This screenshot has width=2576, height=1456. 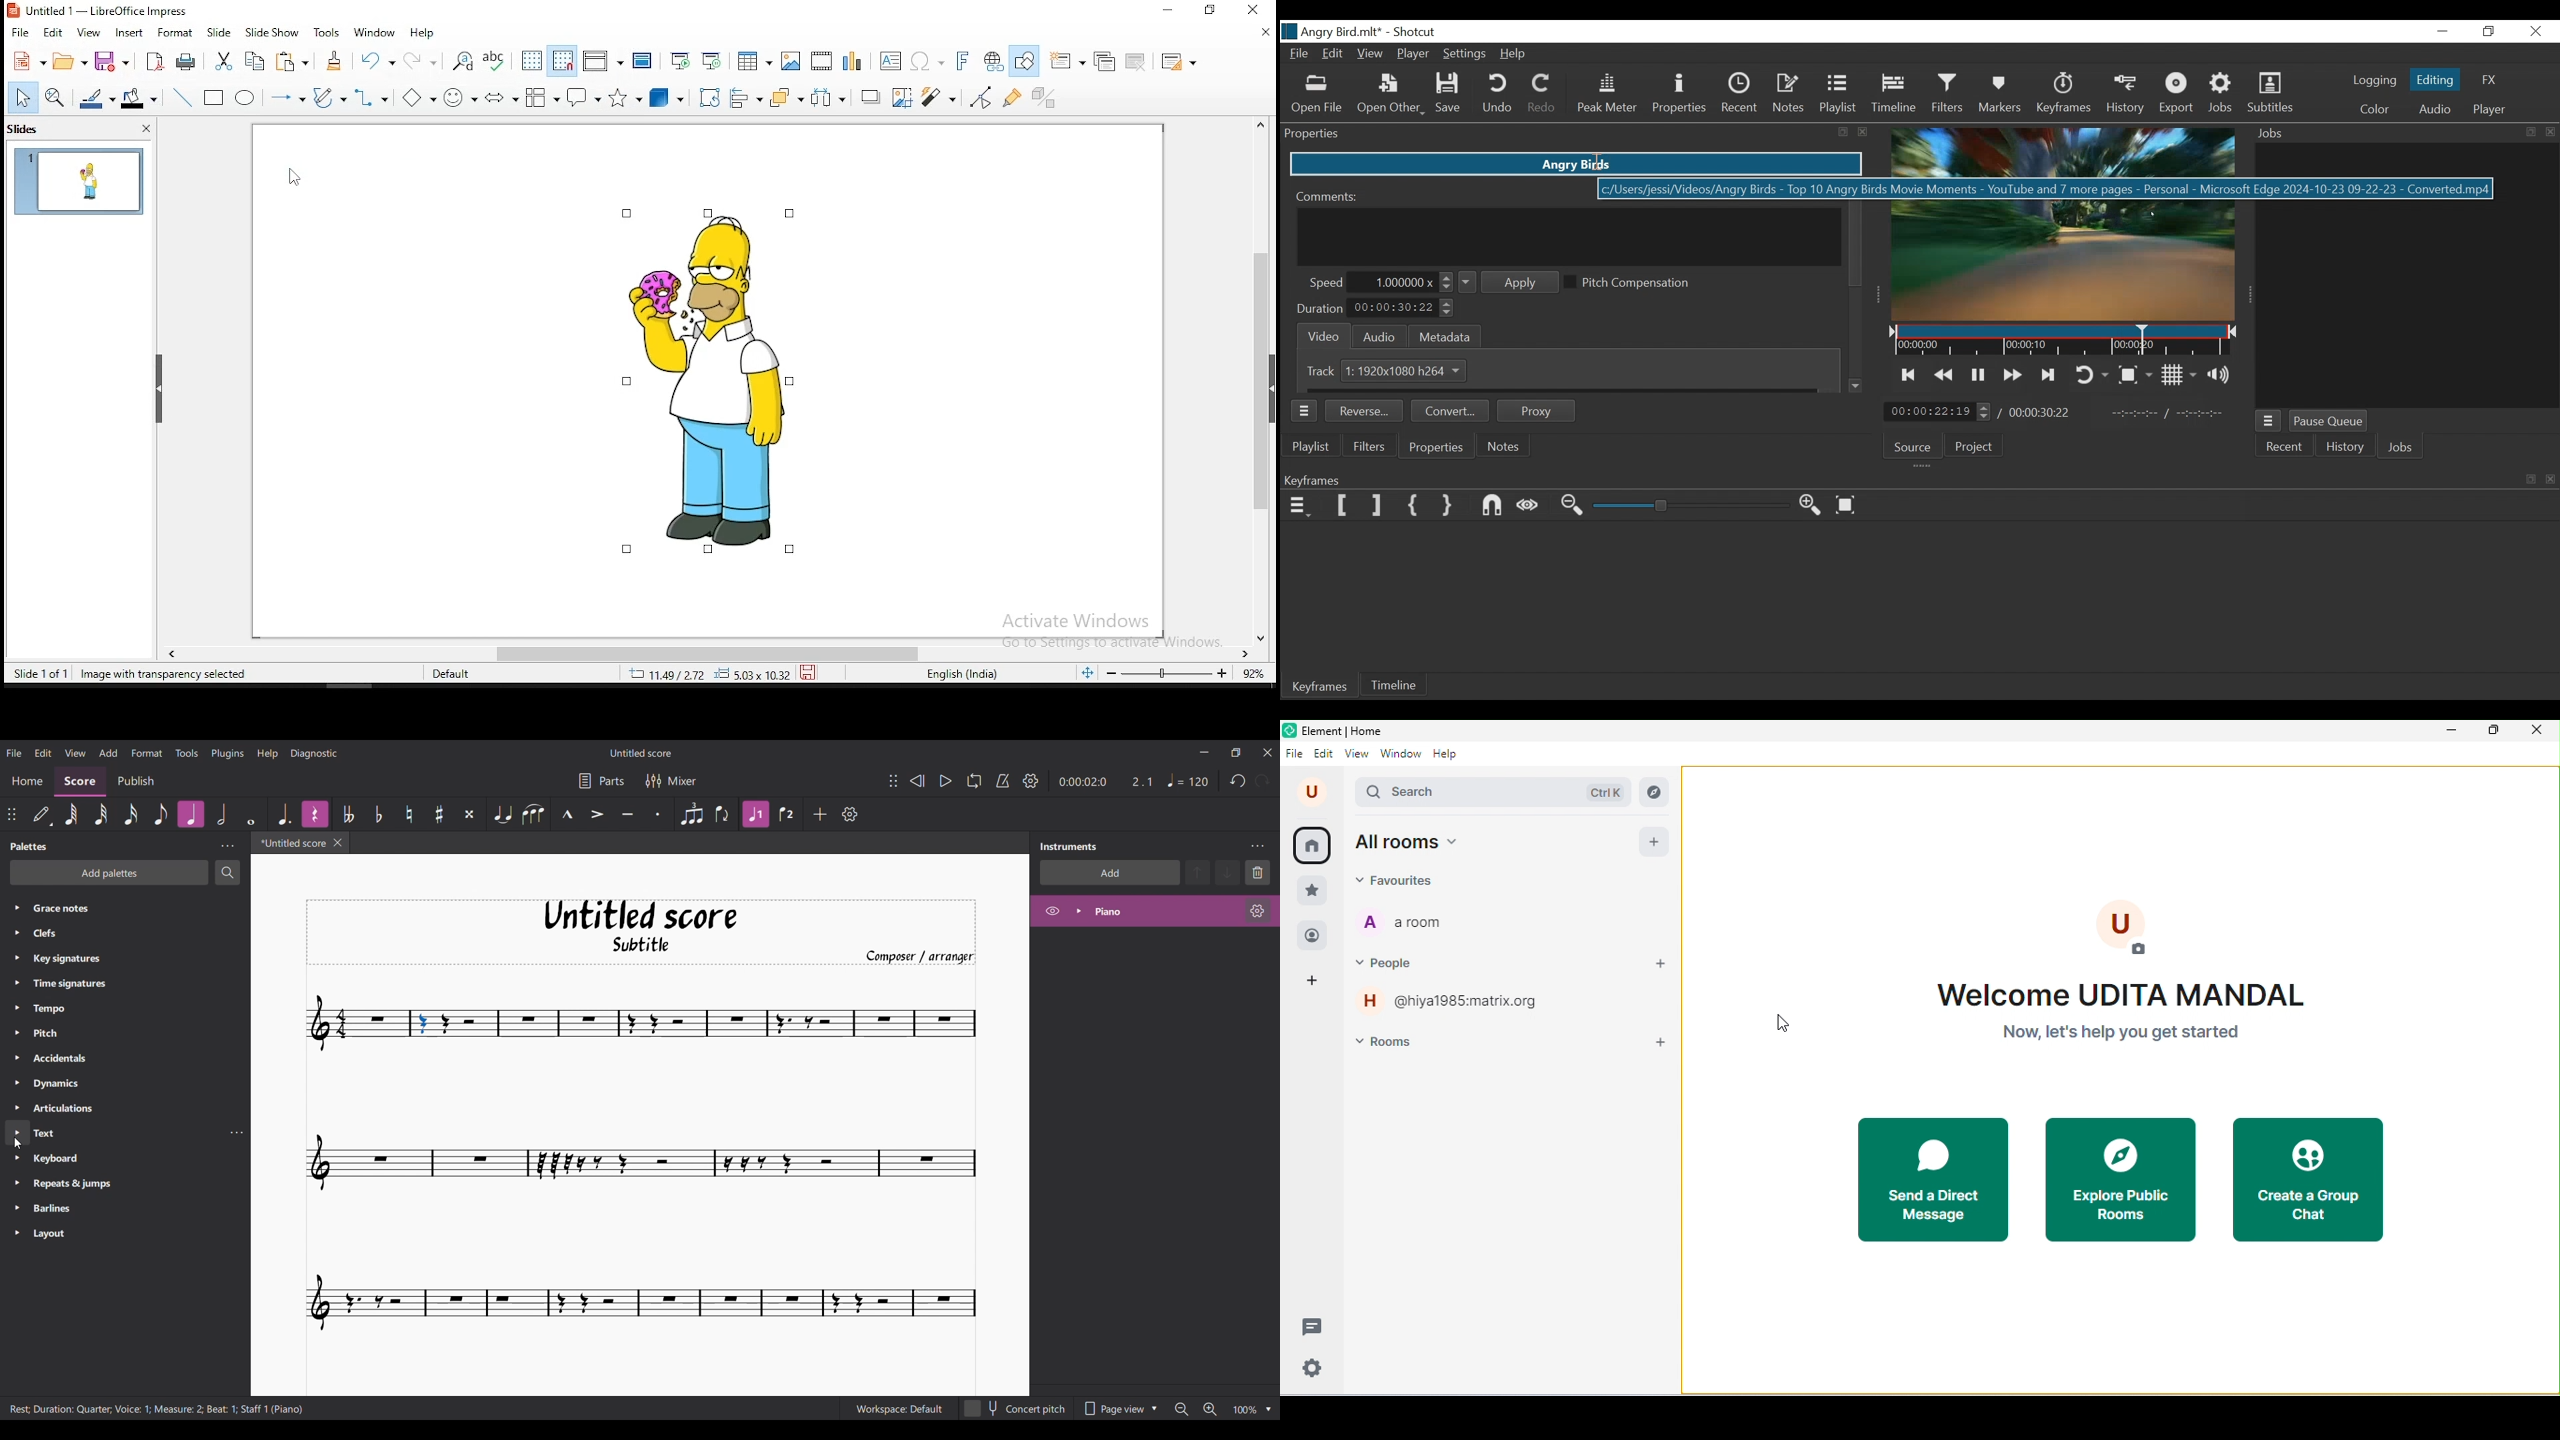 What do you see at coordinates (1257, 846) in the screenshot?
I see `Instrument settings` at bounding box center [1257, 846].